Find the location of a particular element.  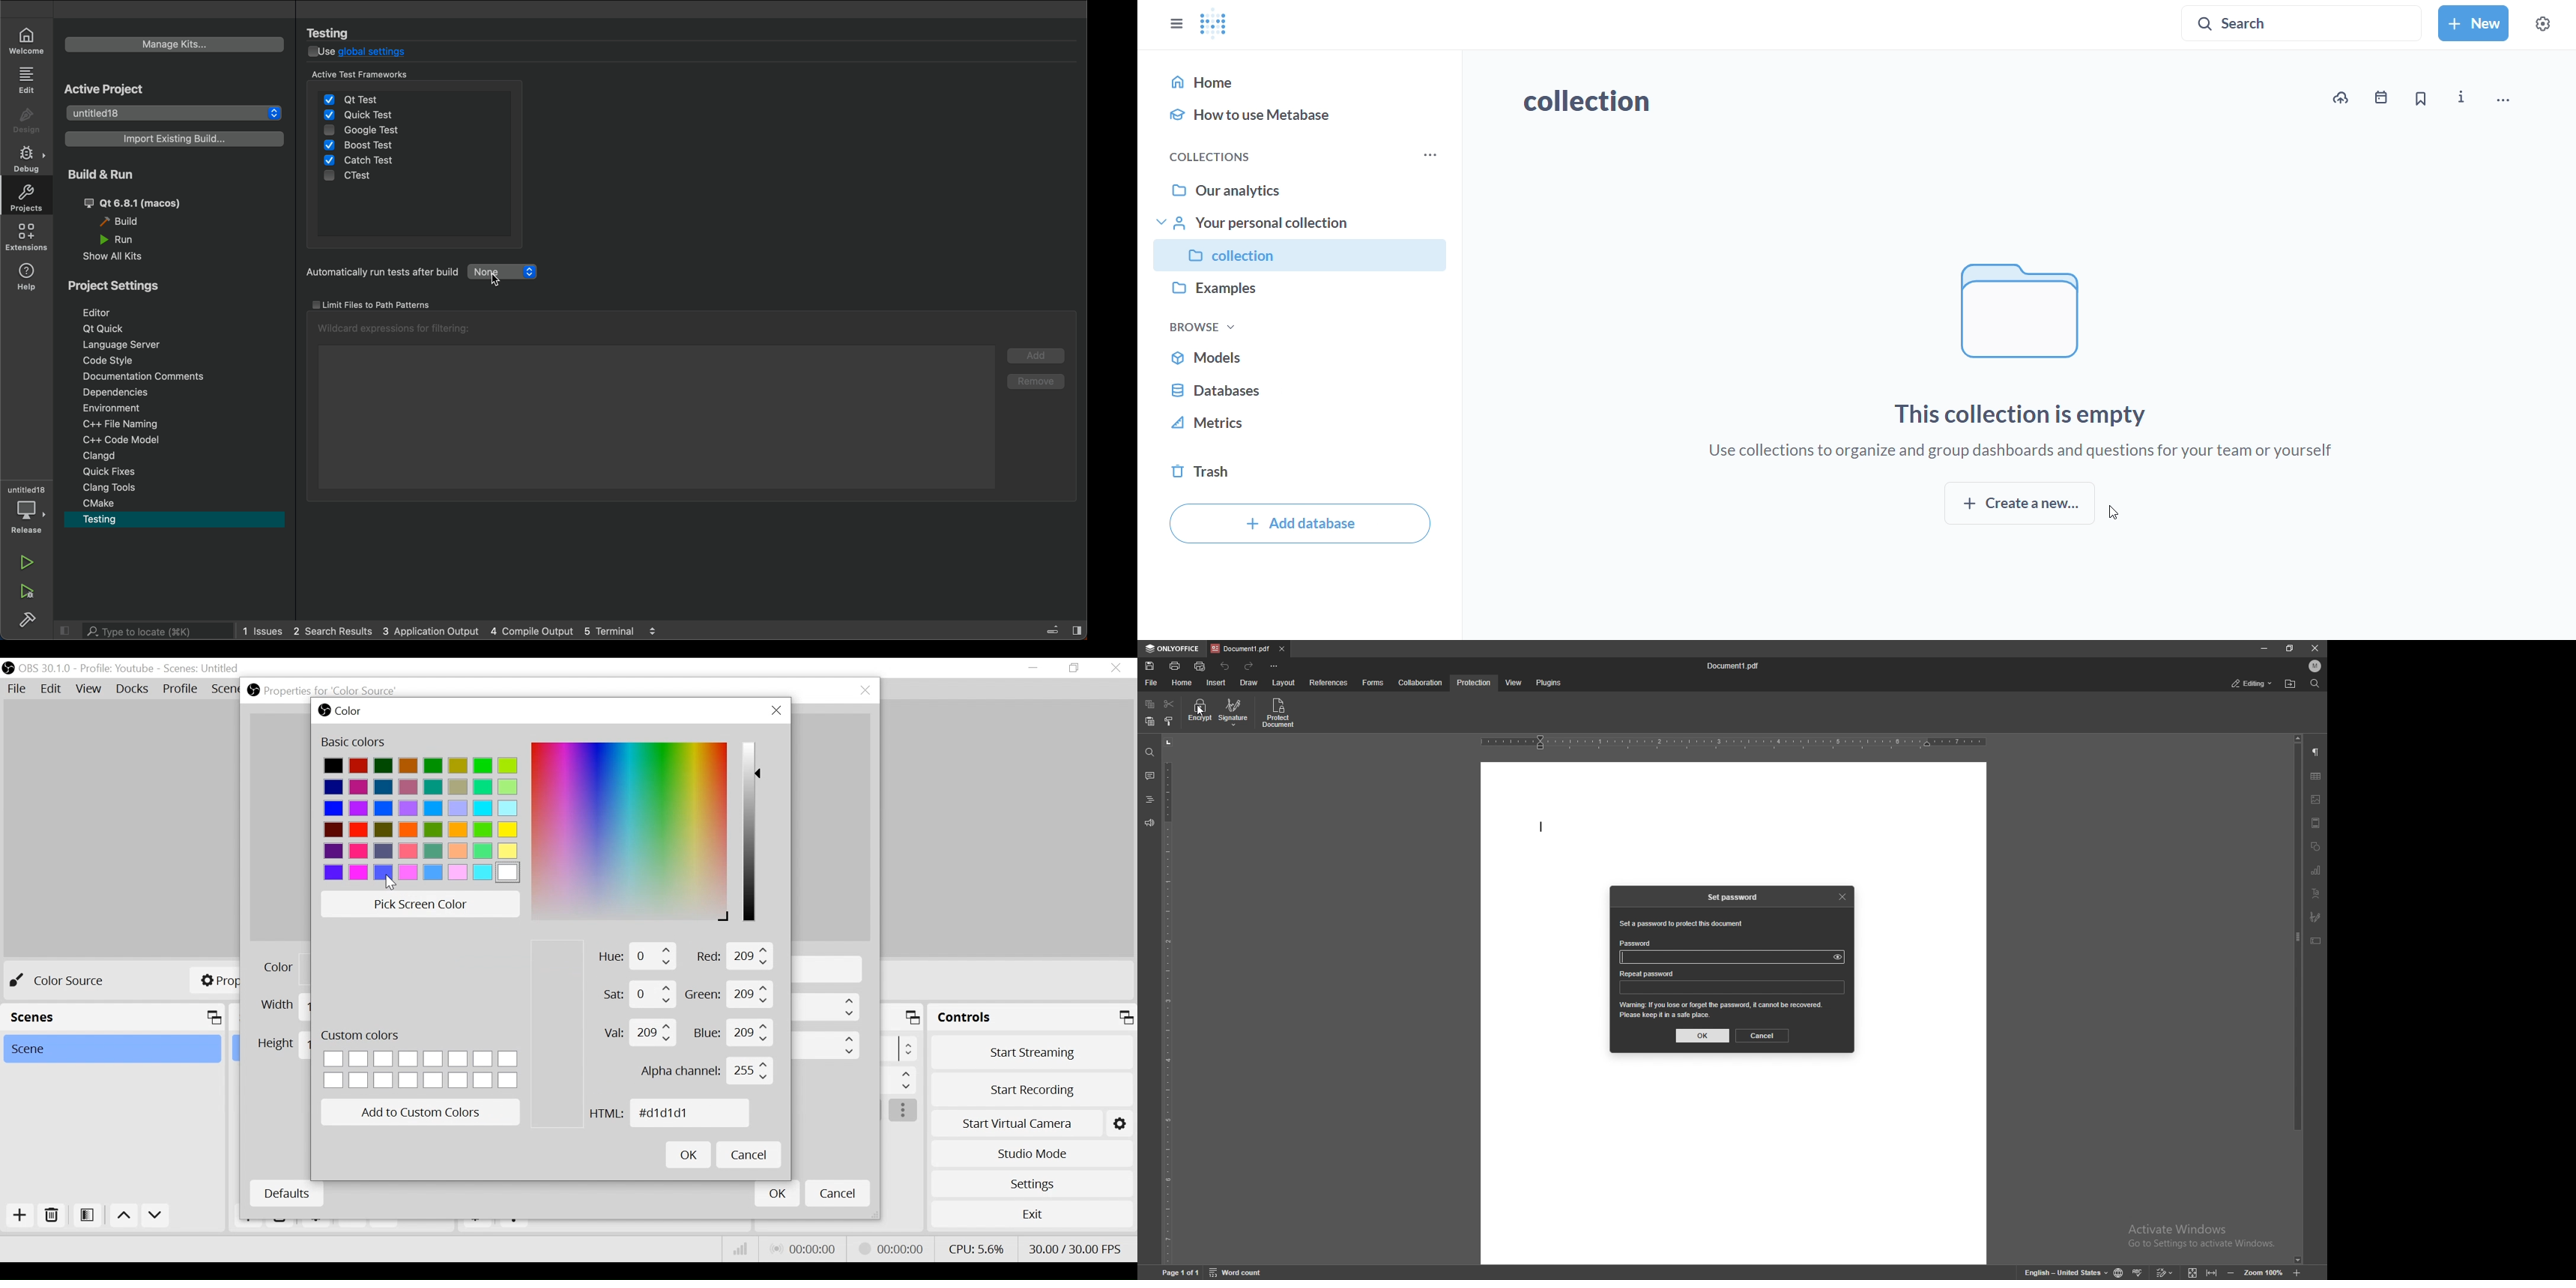

Scenes is located at coordinates (202, 669).